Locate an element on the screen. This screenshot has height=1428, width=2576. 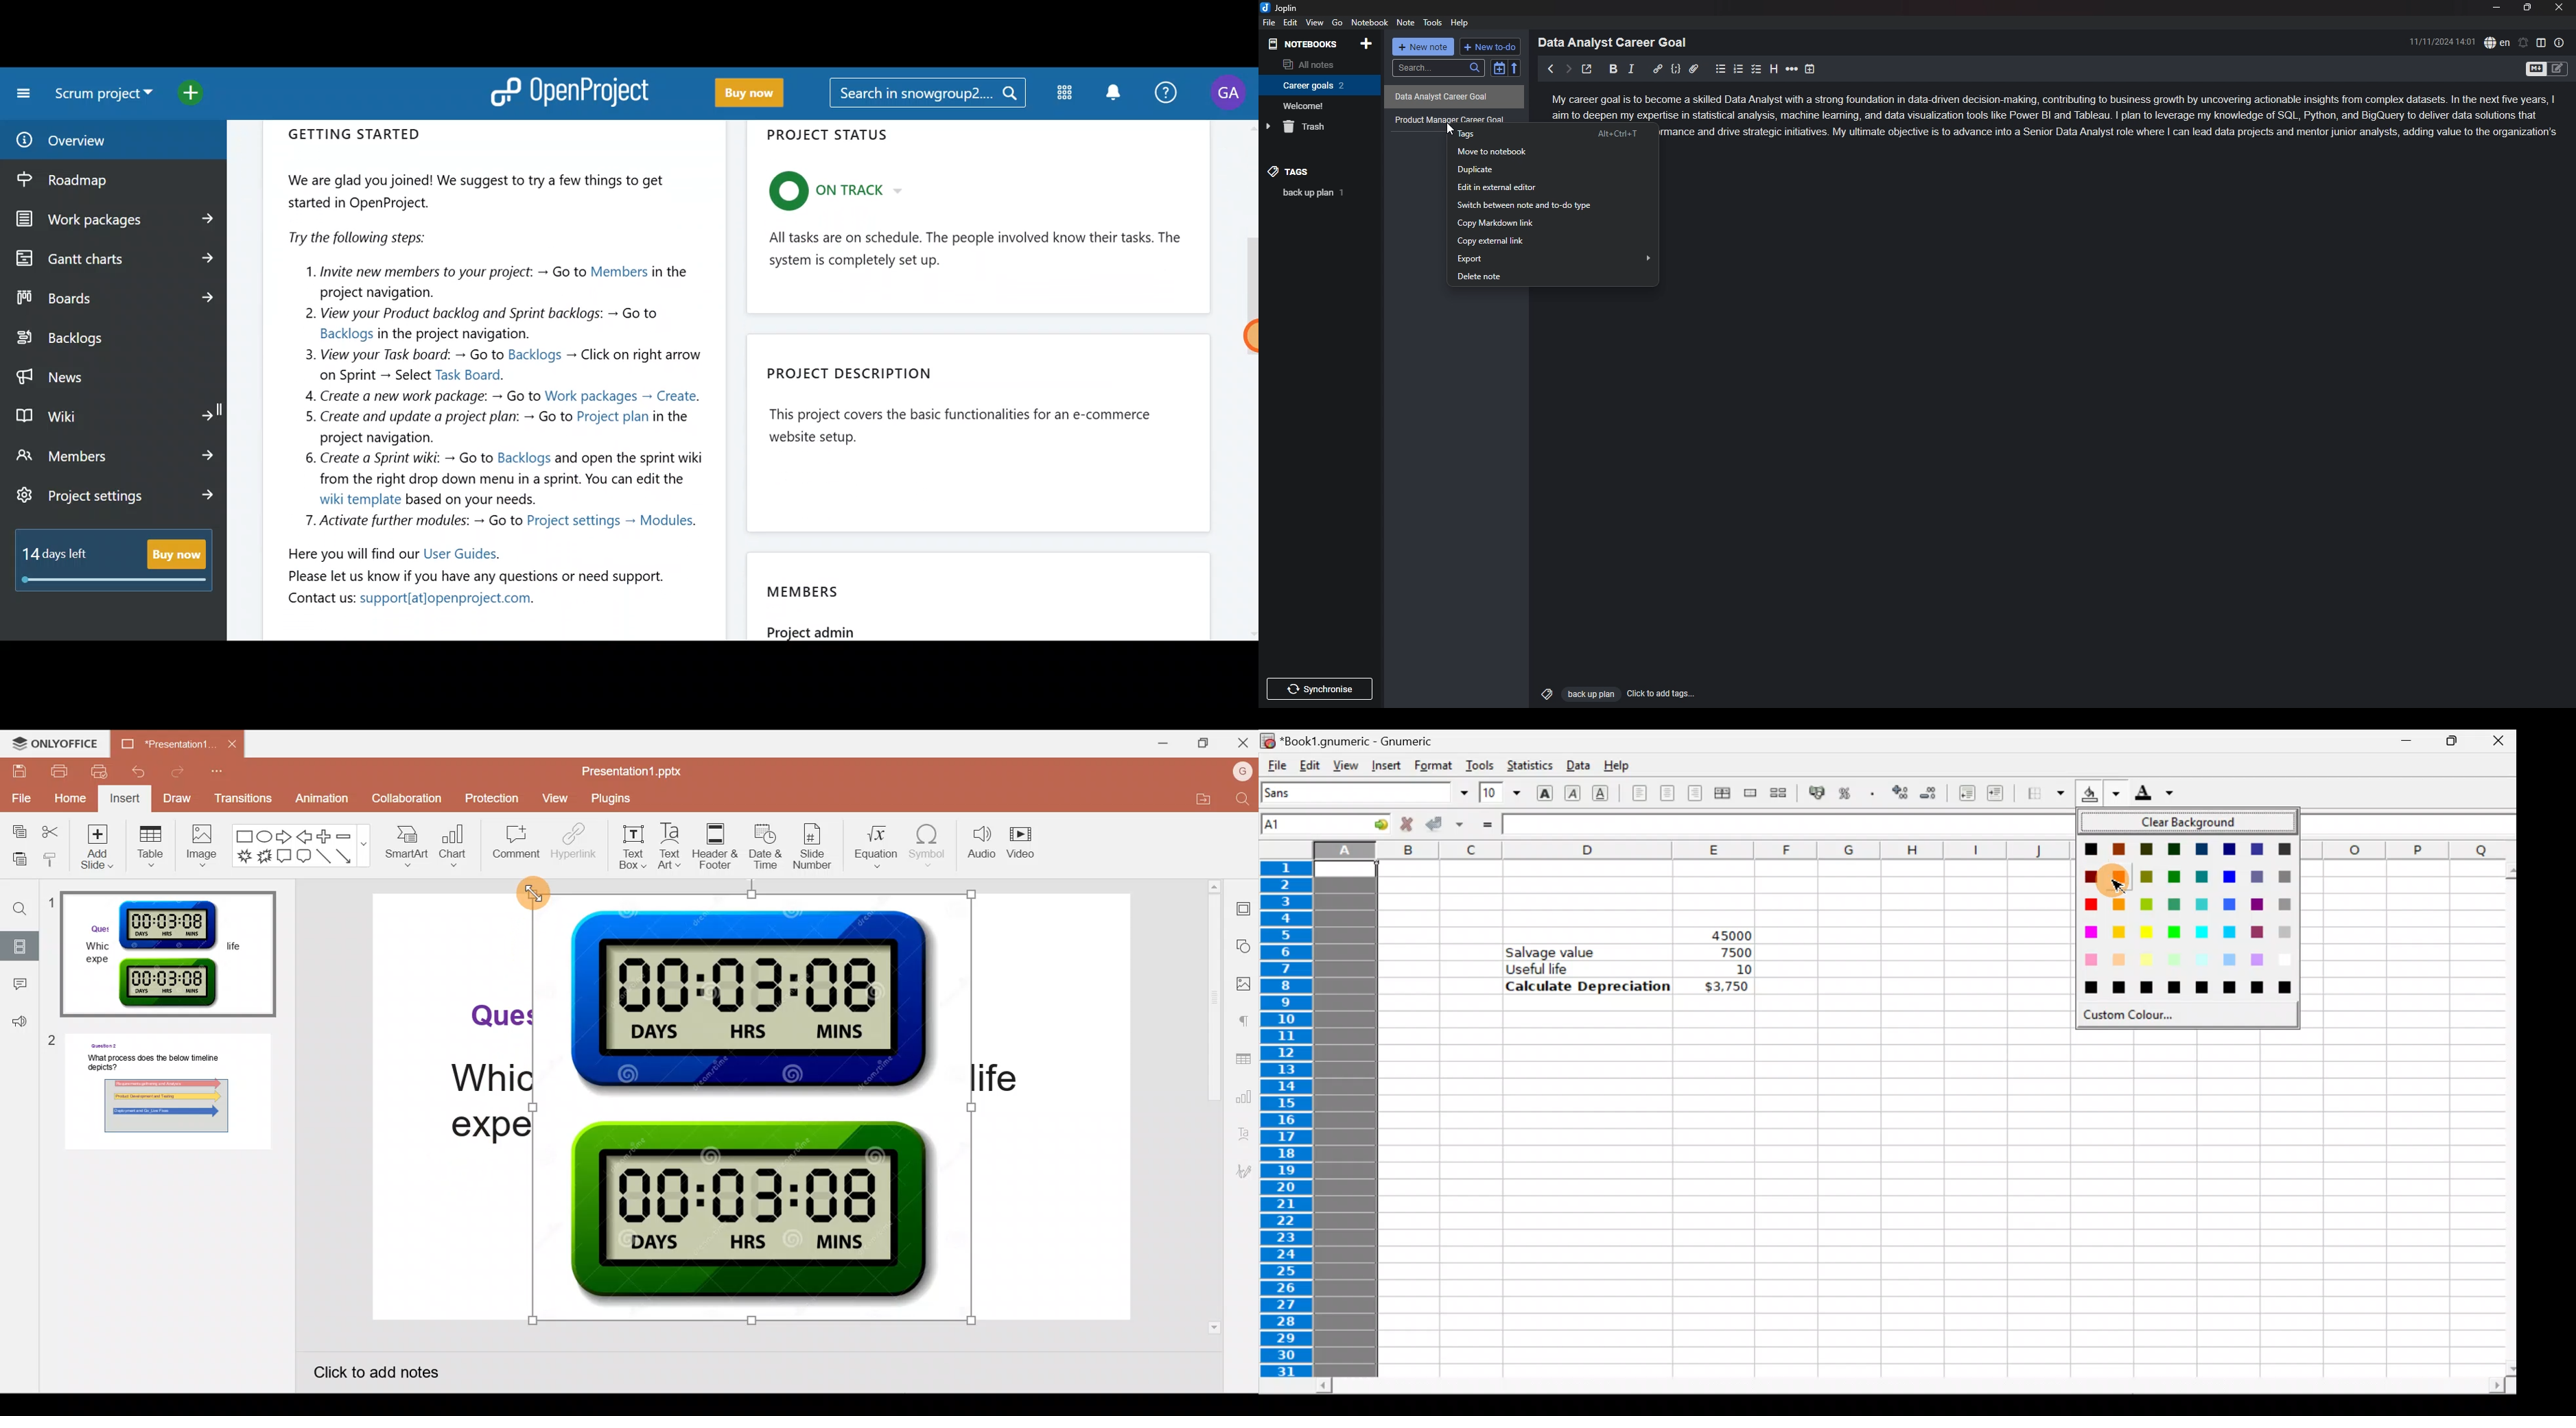
Copy is located at coordinates (16, 832).